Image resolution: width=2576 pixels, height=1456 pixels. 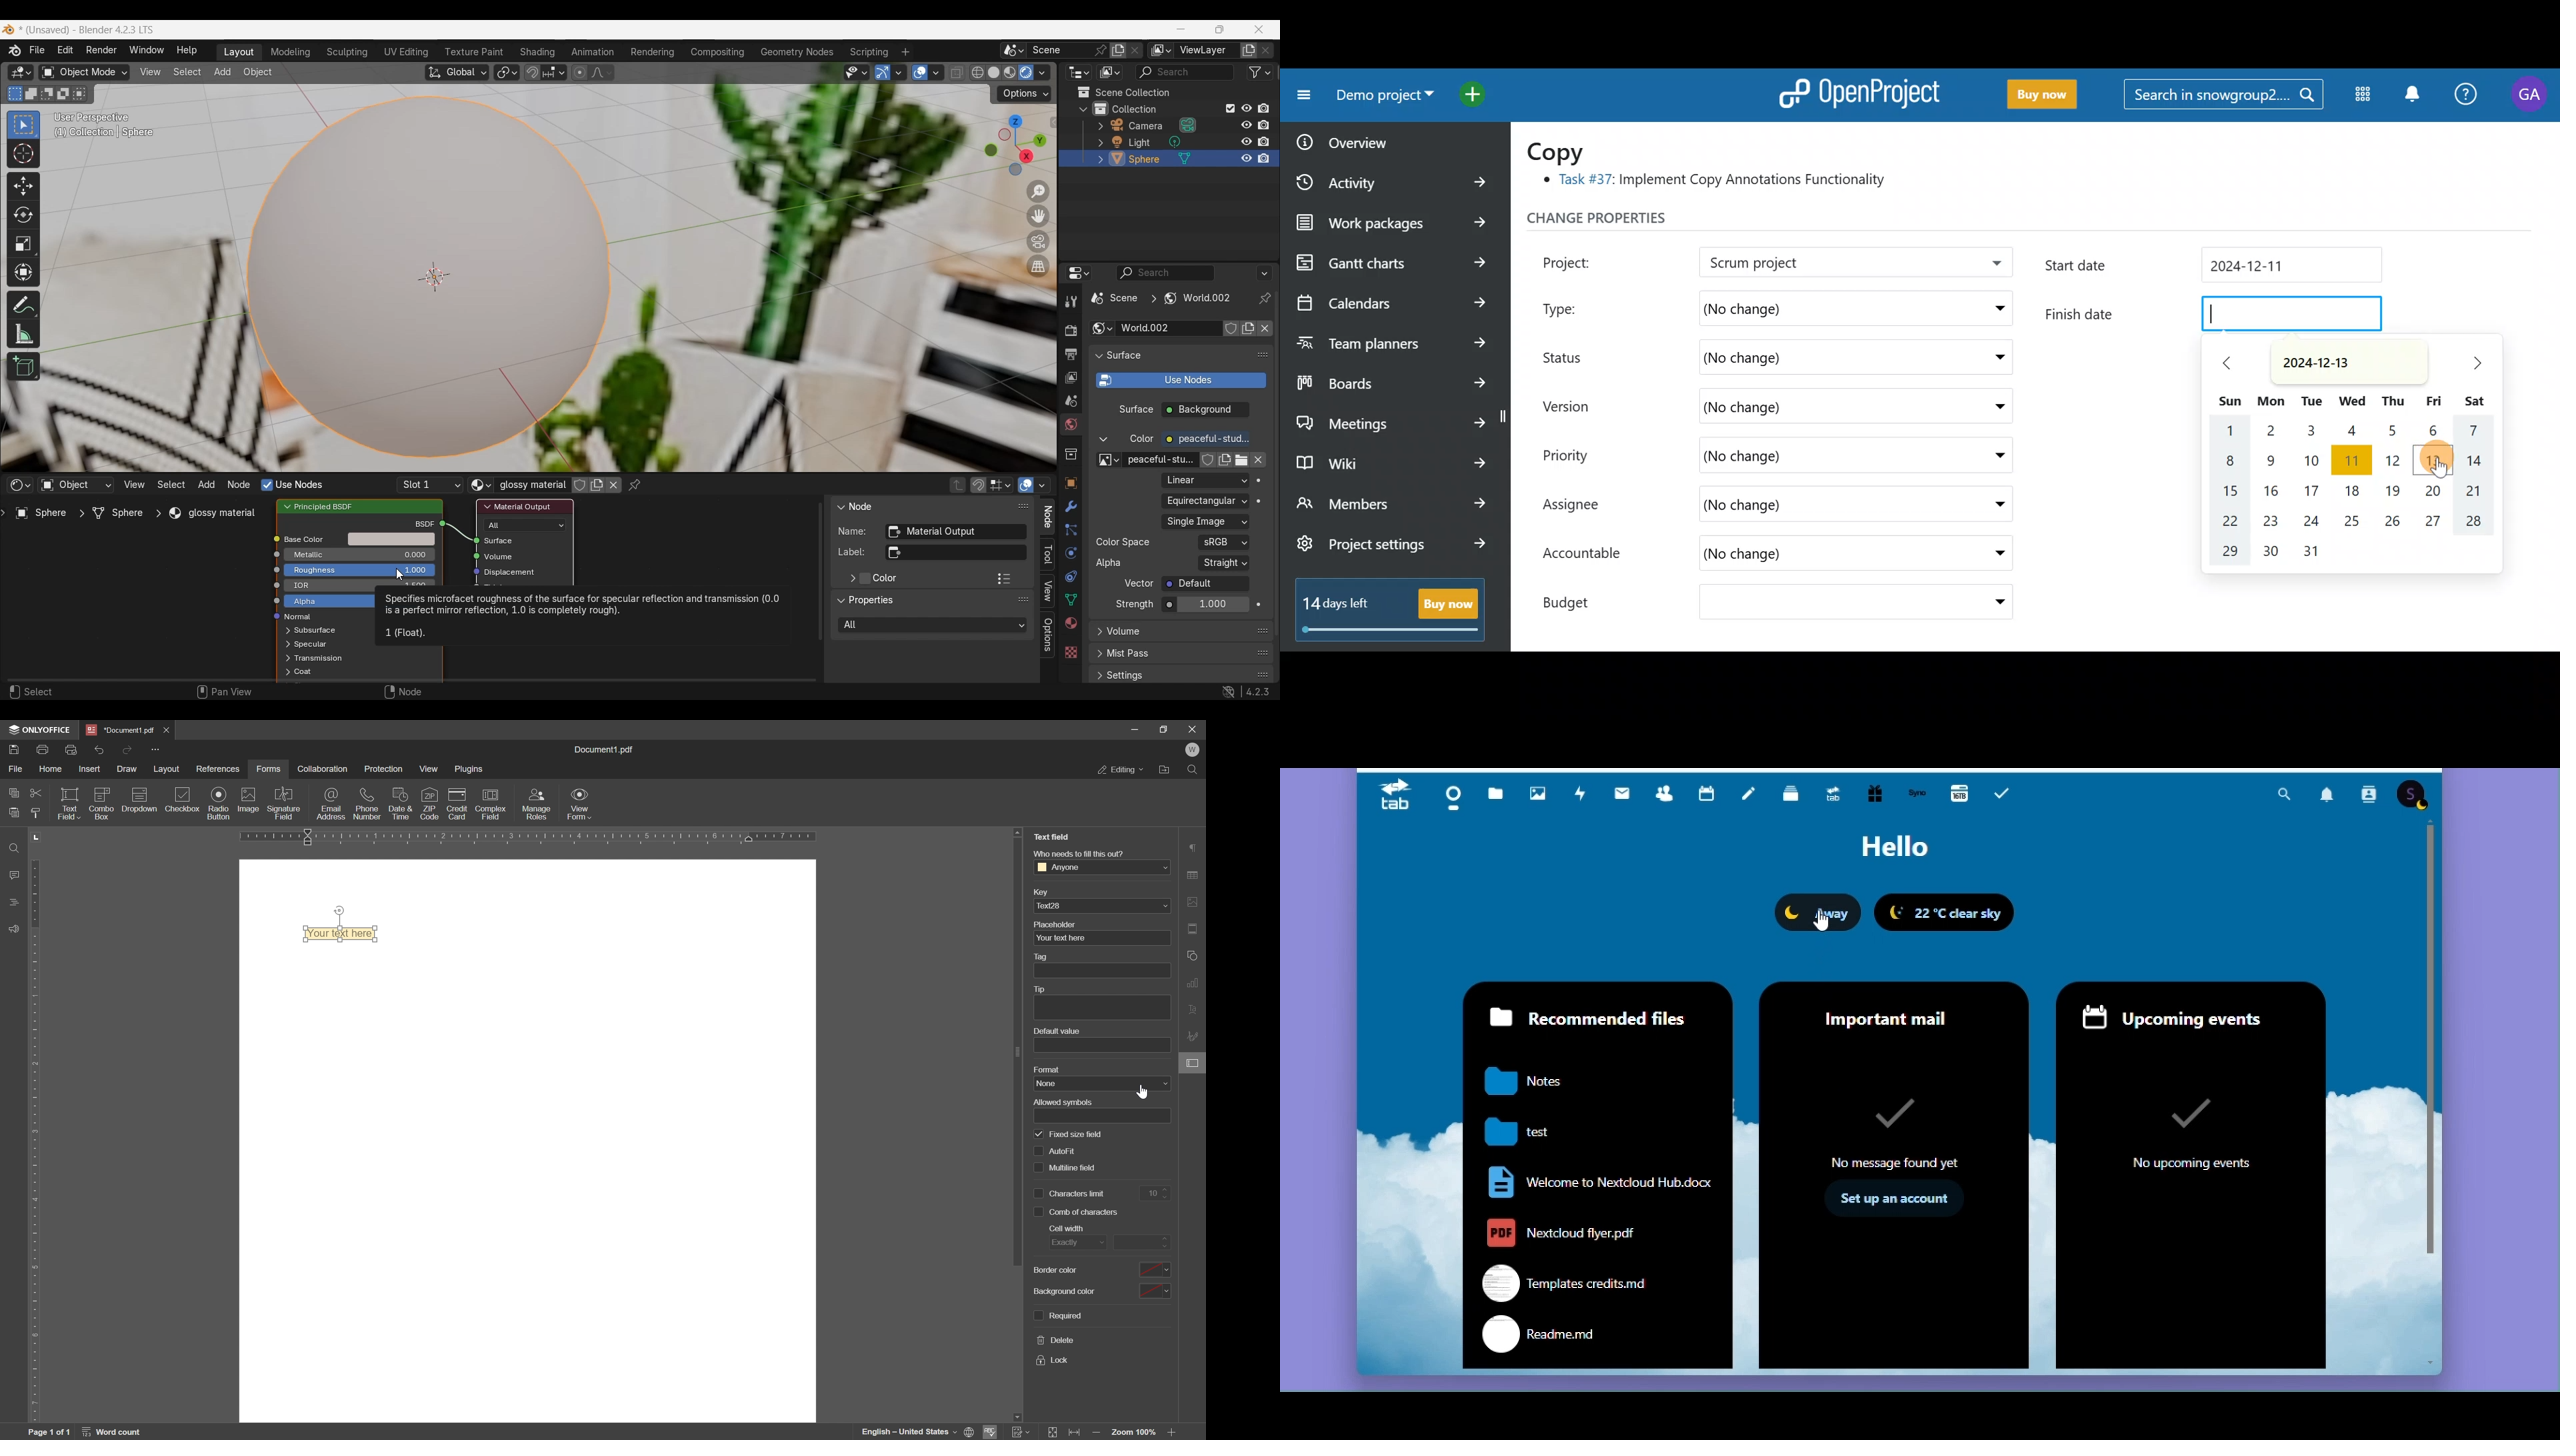 I want to click on your text here, so click(x=334, y=932).